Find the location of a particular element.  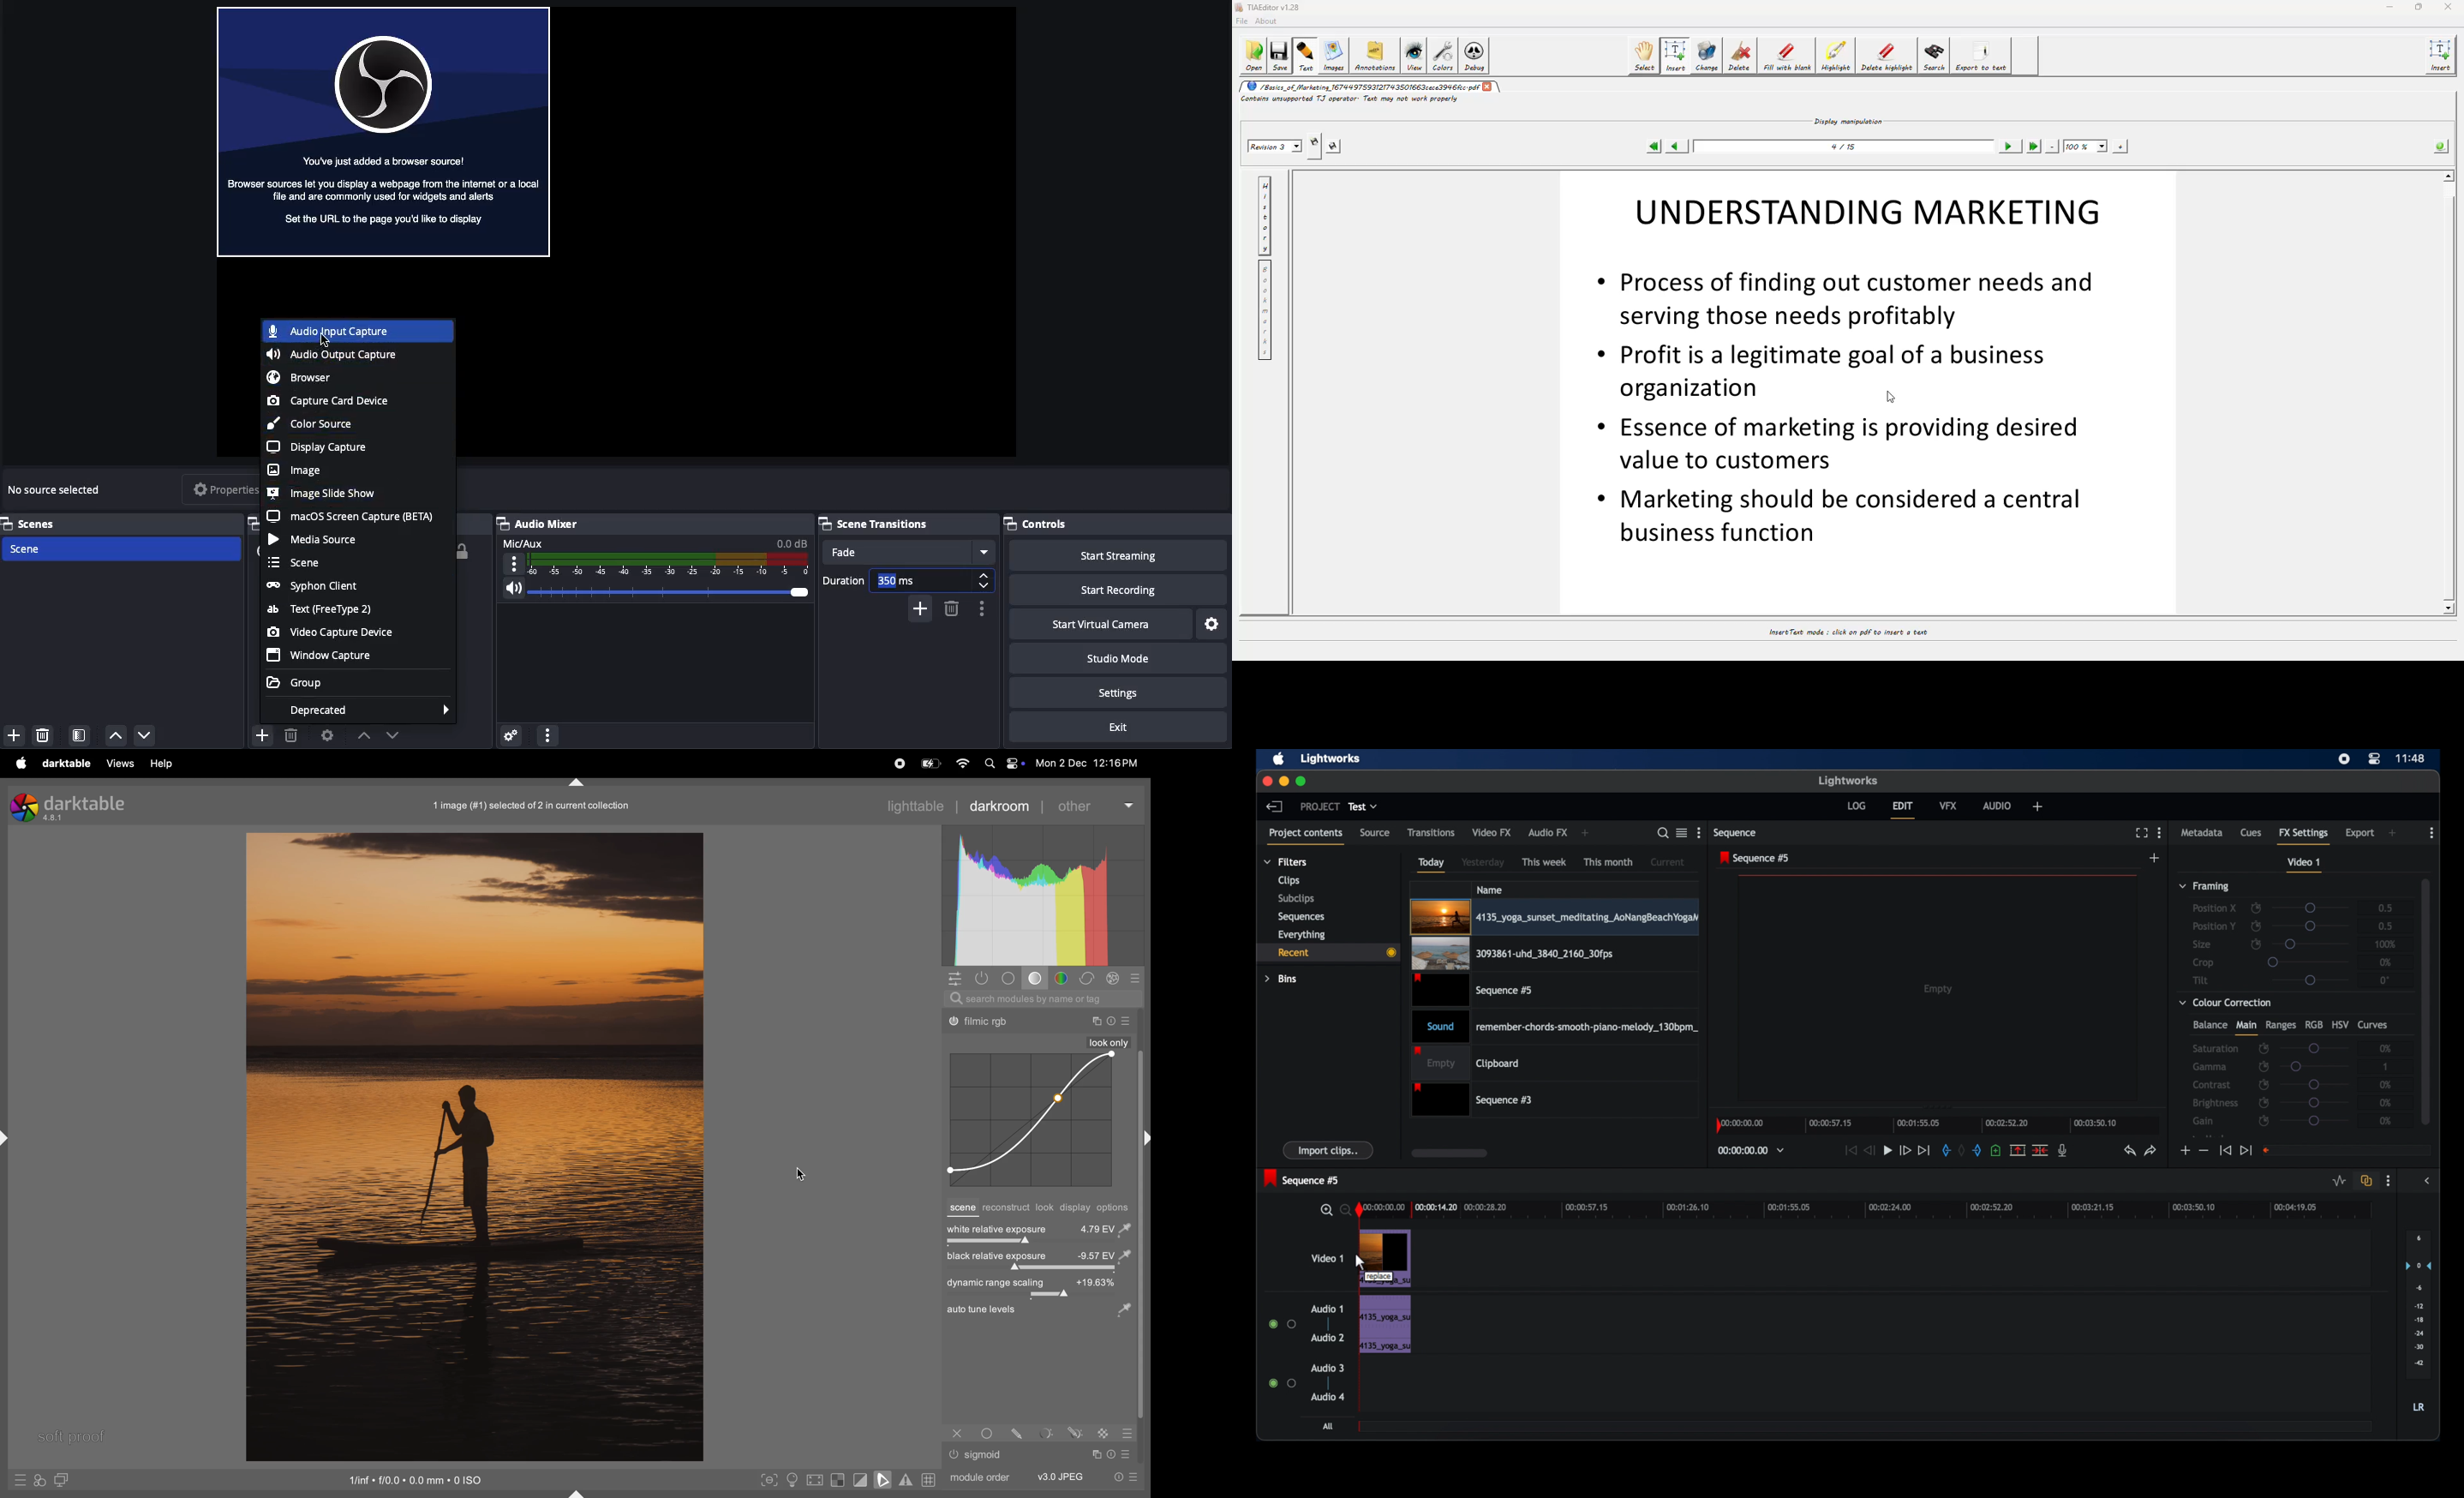

test is located at coordinates (1364, 807).